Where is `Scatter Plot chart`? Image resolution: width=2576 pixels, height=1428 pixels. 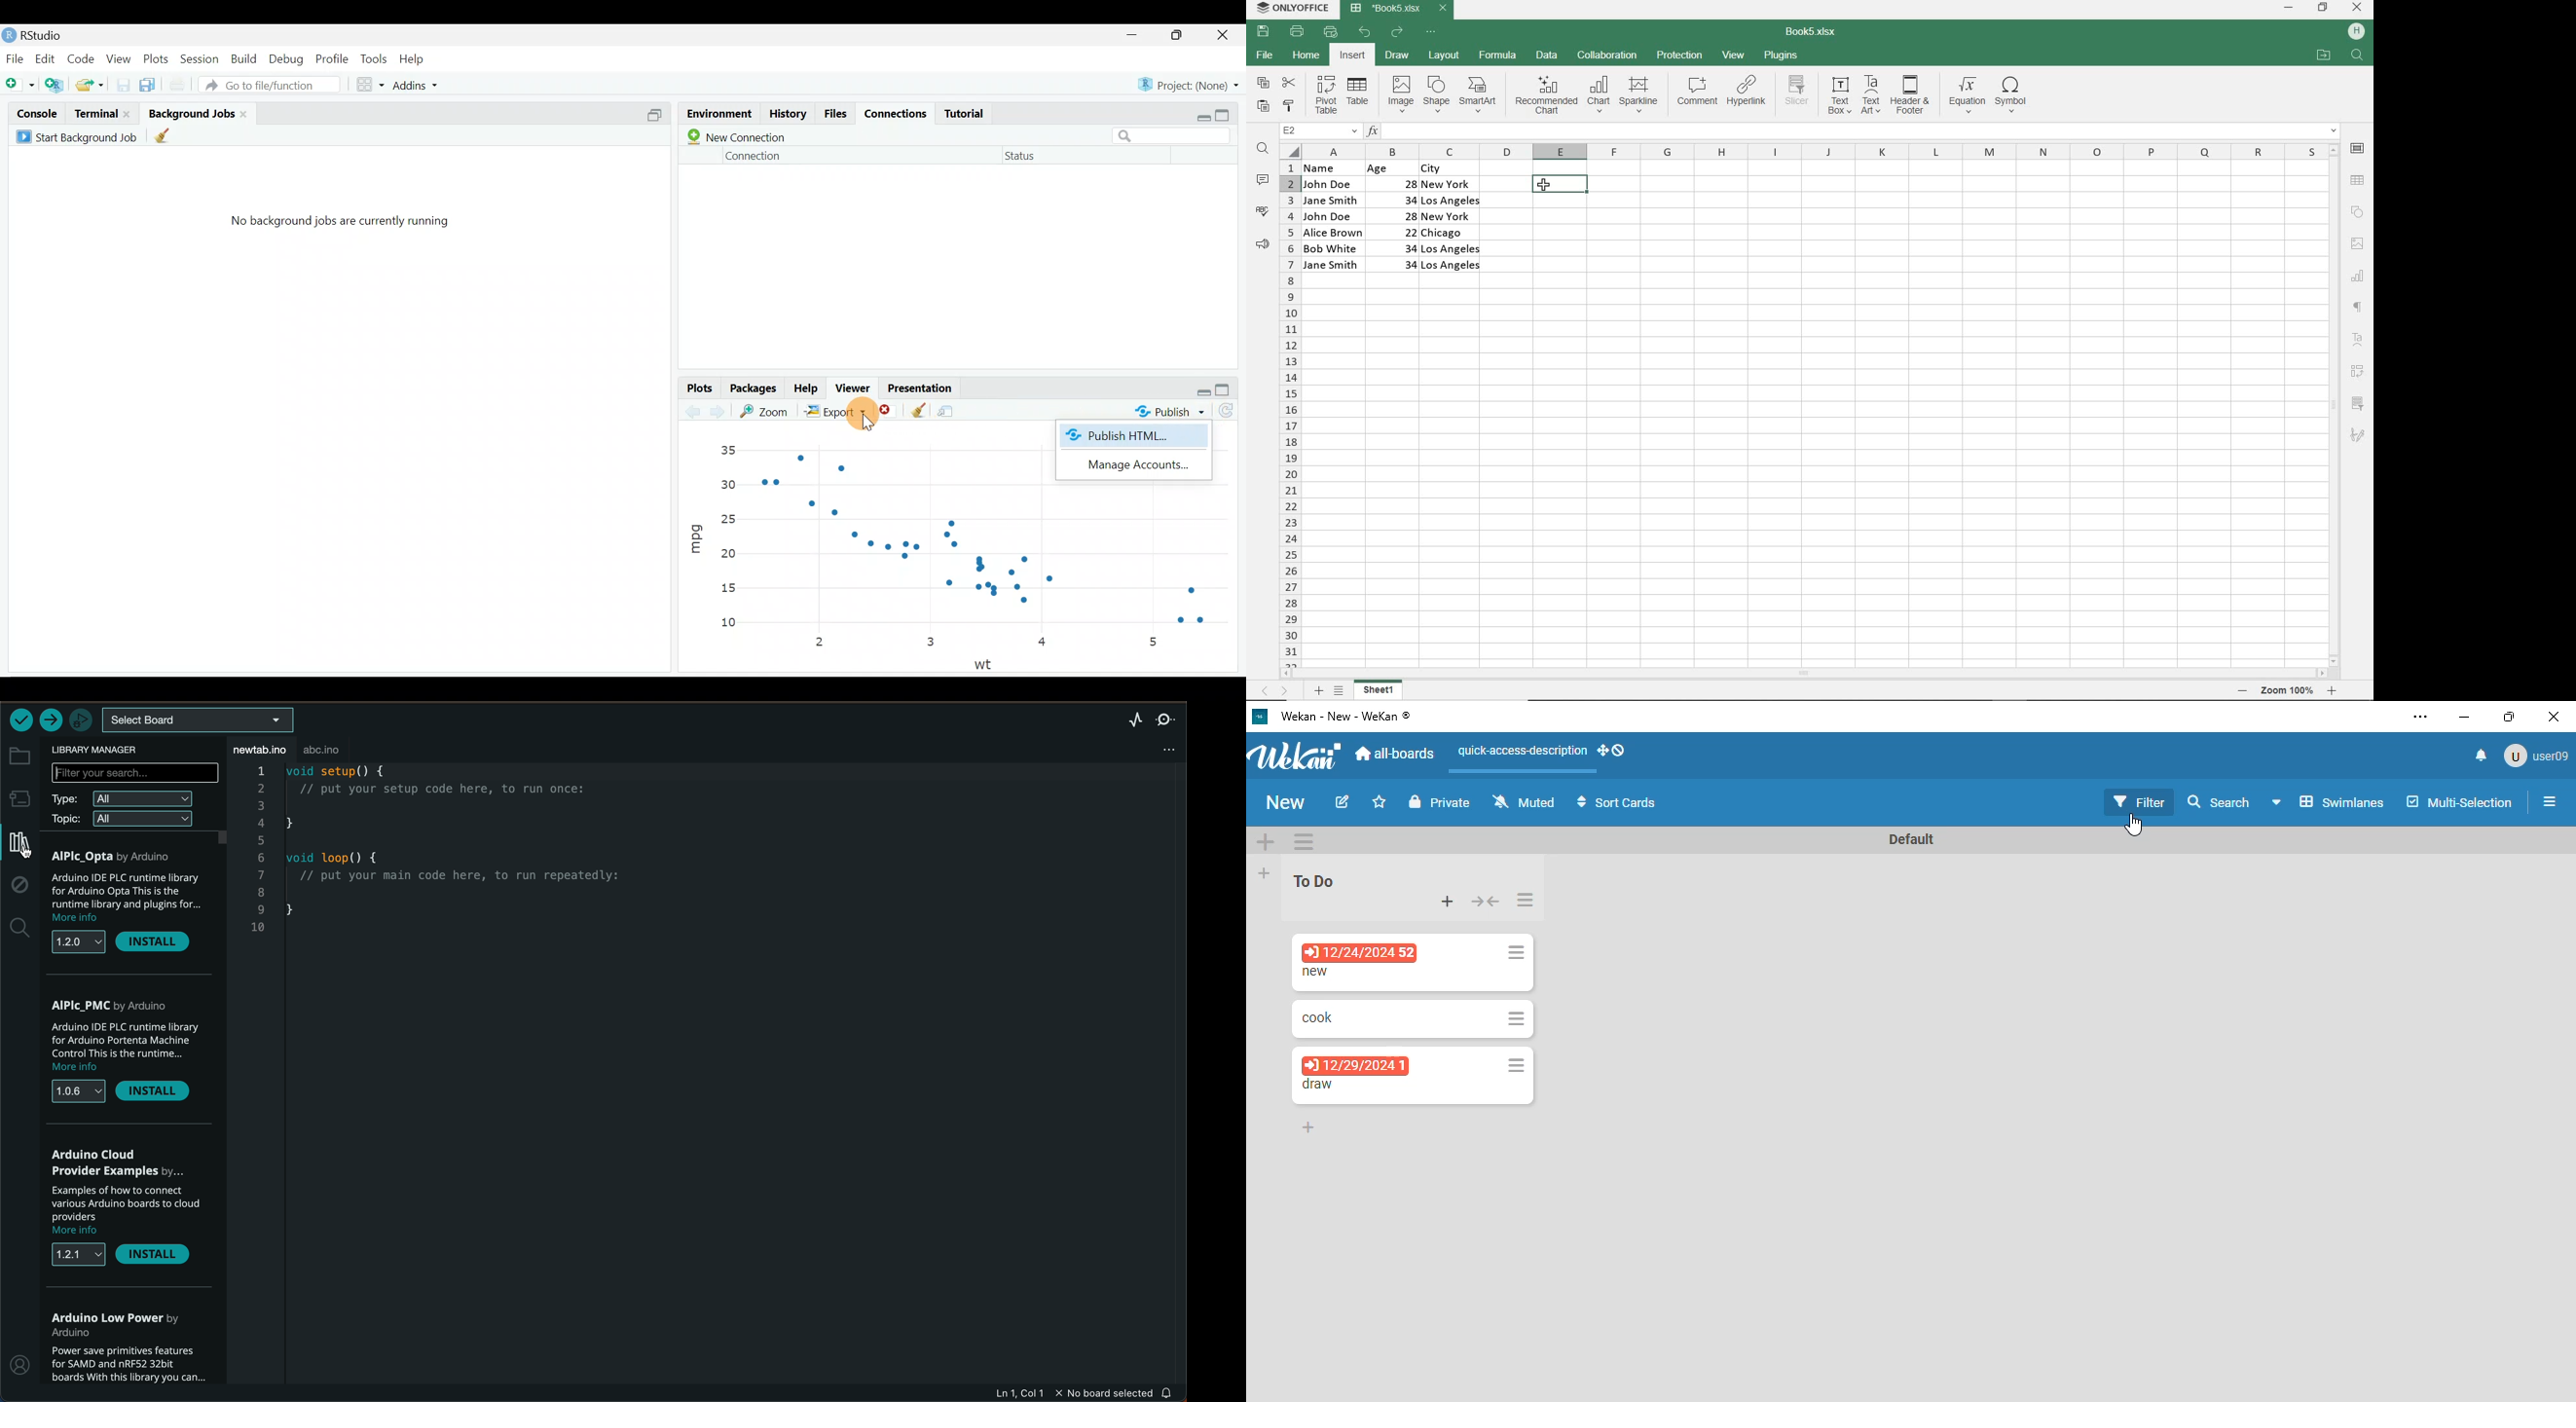
Scatter Plot chart is located at coordinates (1014, 565).